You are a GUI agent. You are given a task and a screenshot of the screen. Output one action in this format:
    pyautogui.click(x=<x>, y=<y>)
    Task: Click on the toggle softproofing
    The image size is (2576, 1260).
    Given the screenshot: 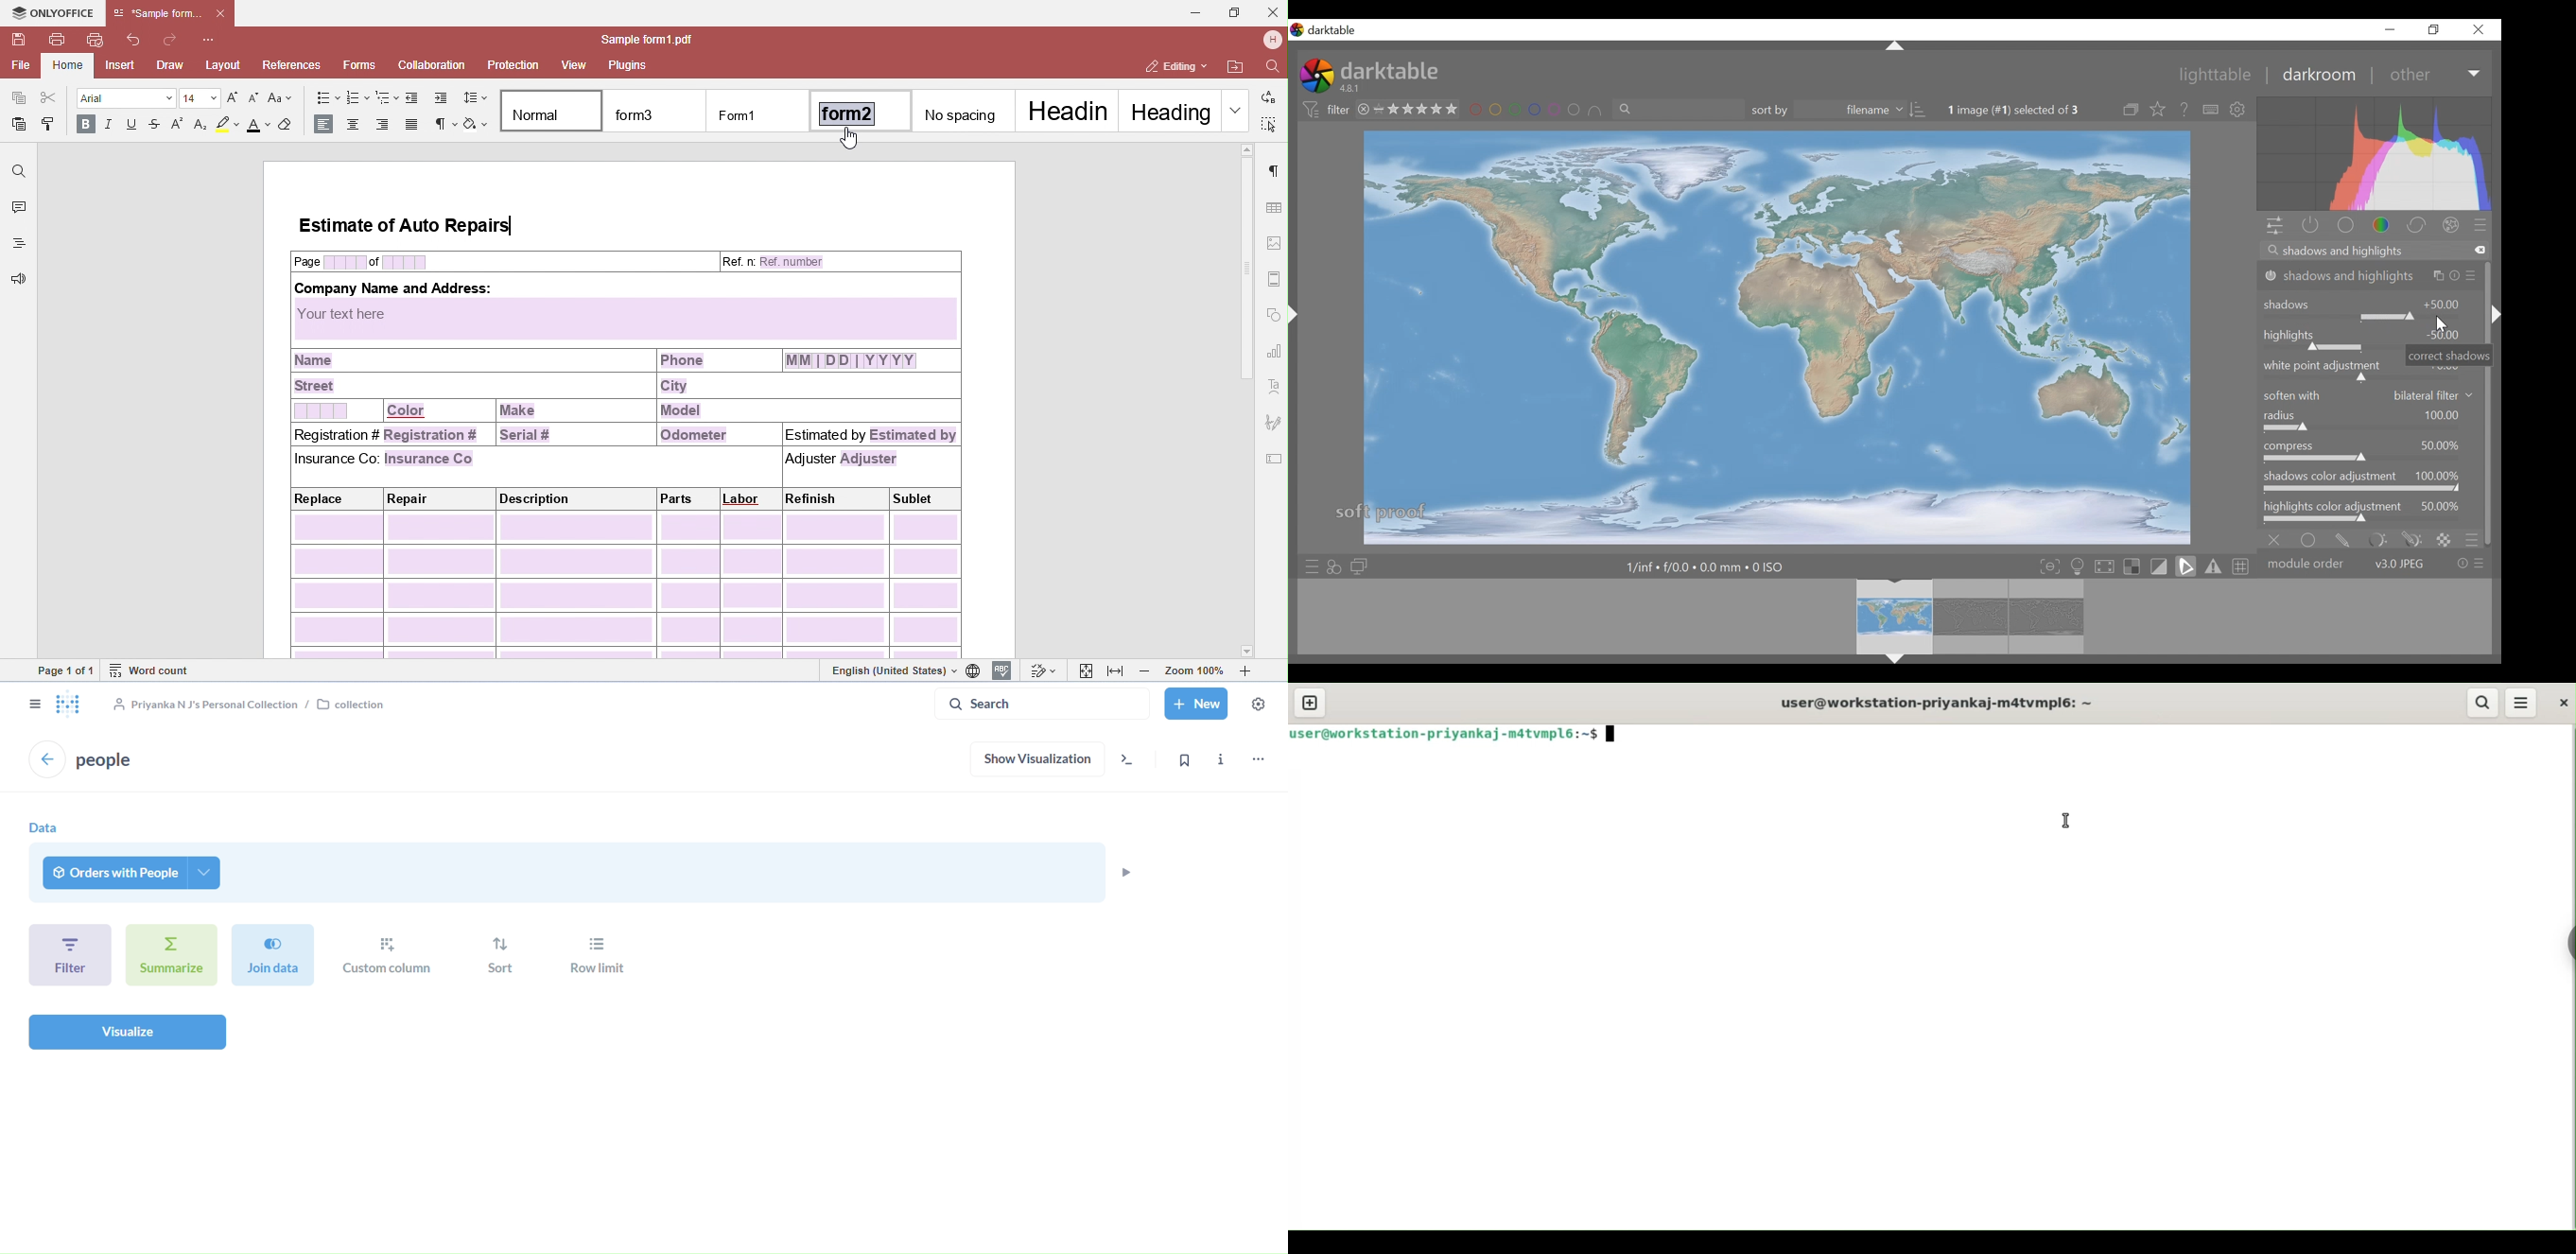 What is the action you would take?
    pyautogui.click(x=2186, y=566)
    